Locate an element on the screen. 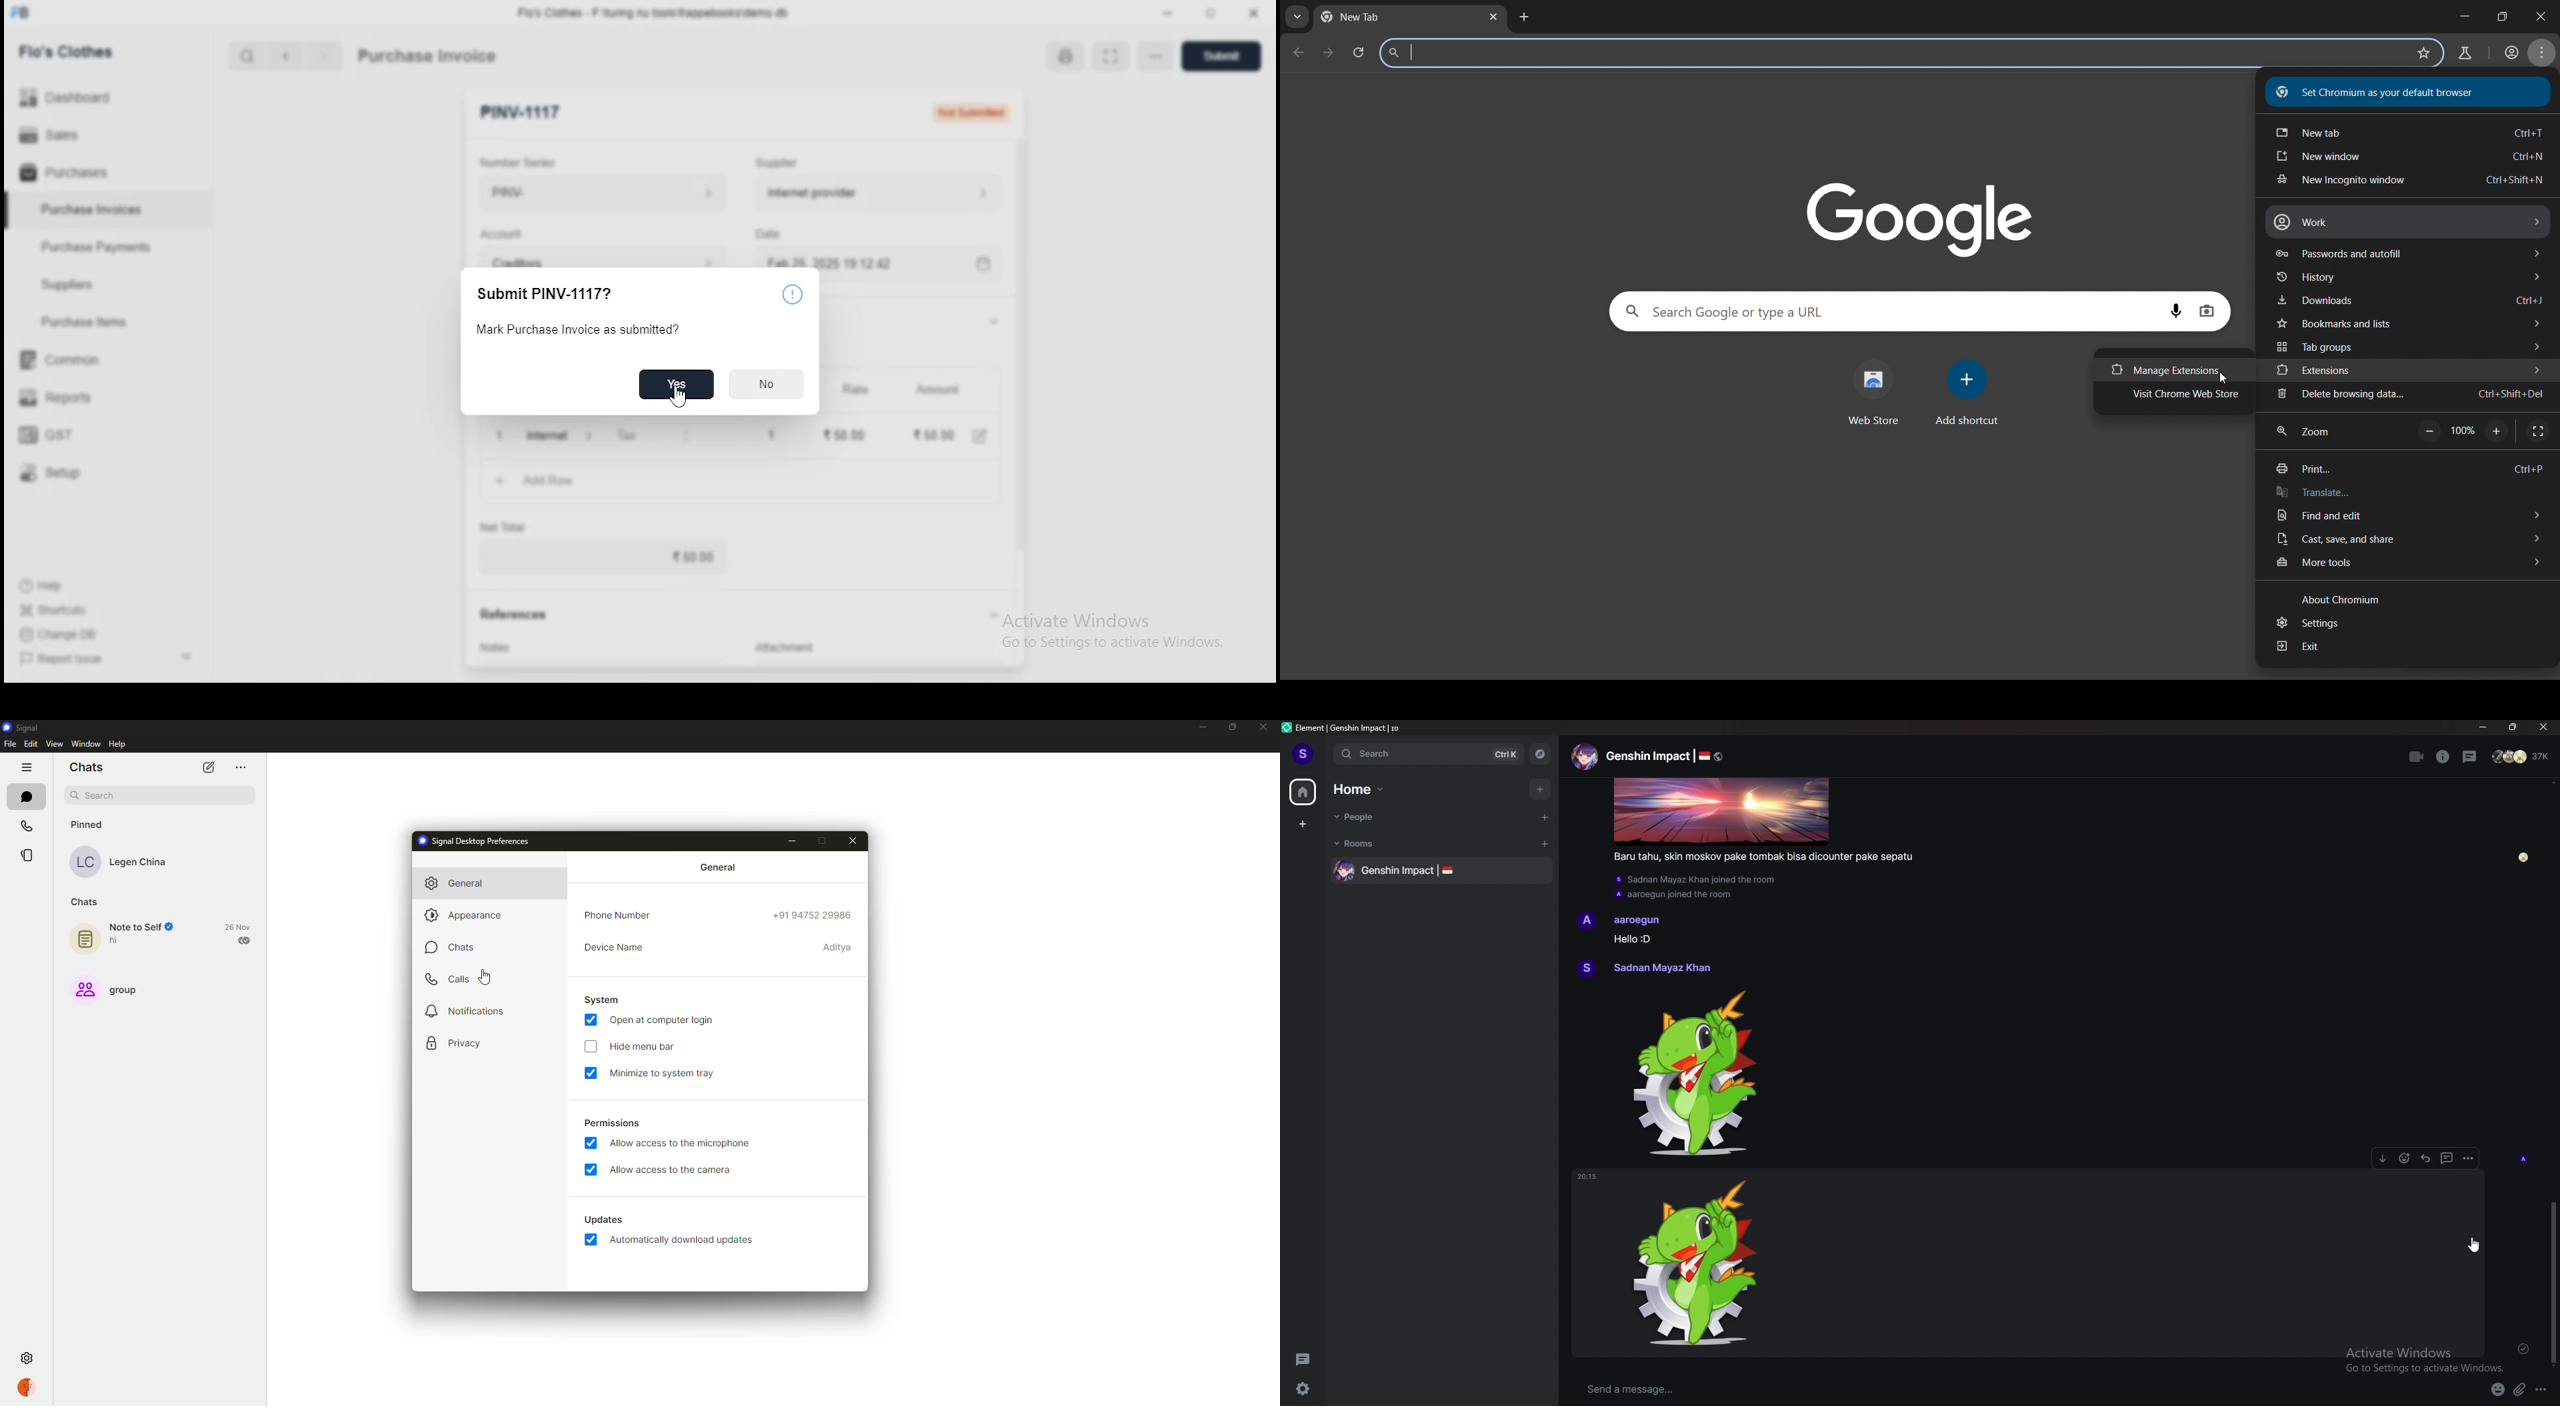  people is located at coordinates (2522, 756).